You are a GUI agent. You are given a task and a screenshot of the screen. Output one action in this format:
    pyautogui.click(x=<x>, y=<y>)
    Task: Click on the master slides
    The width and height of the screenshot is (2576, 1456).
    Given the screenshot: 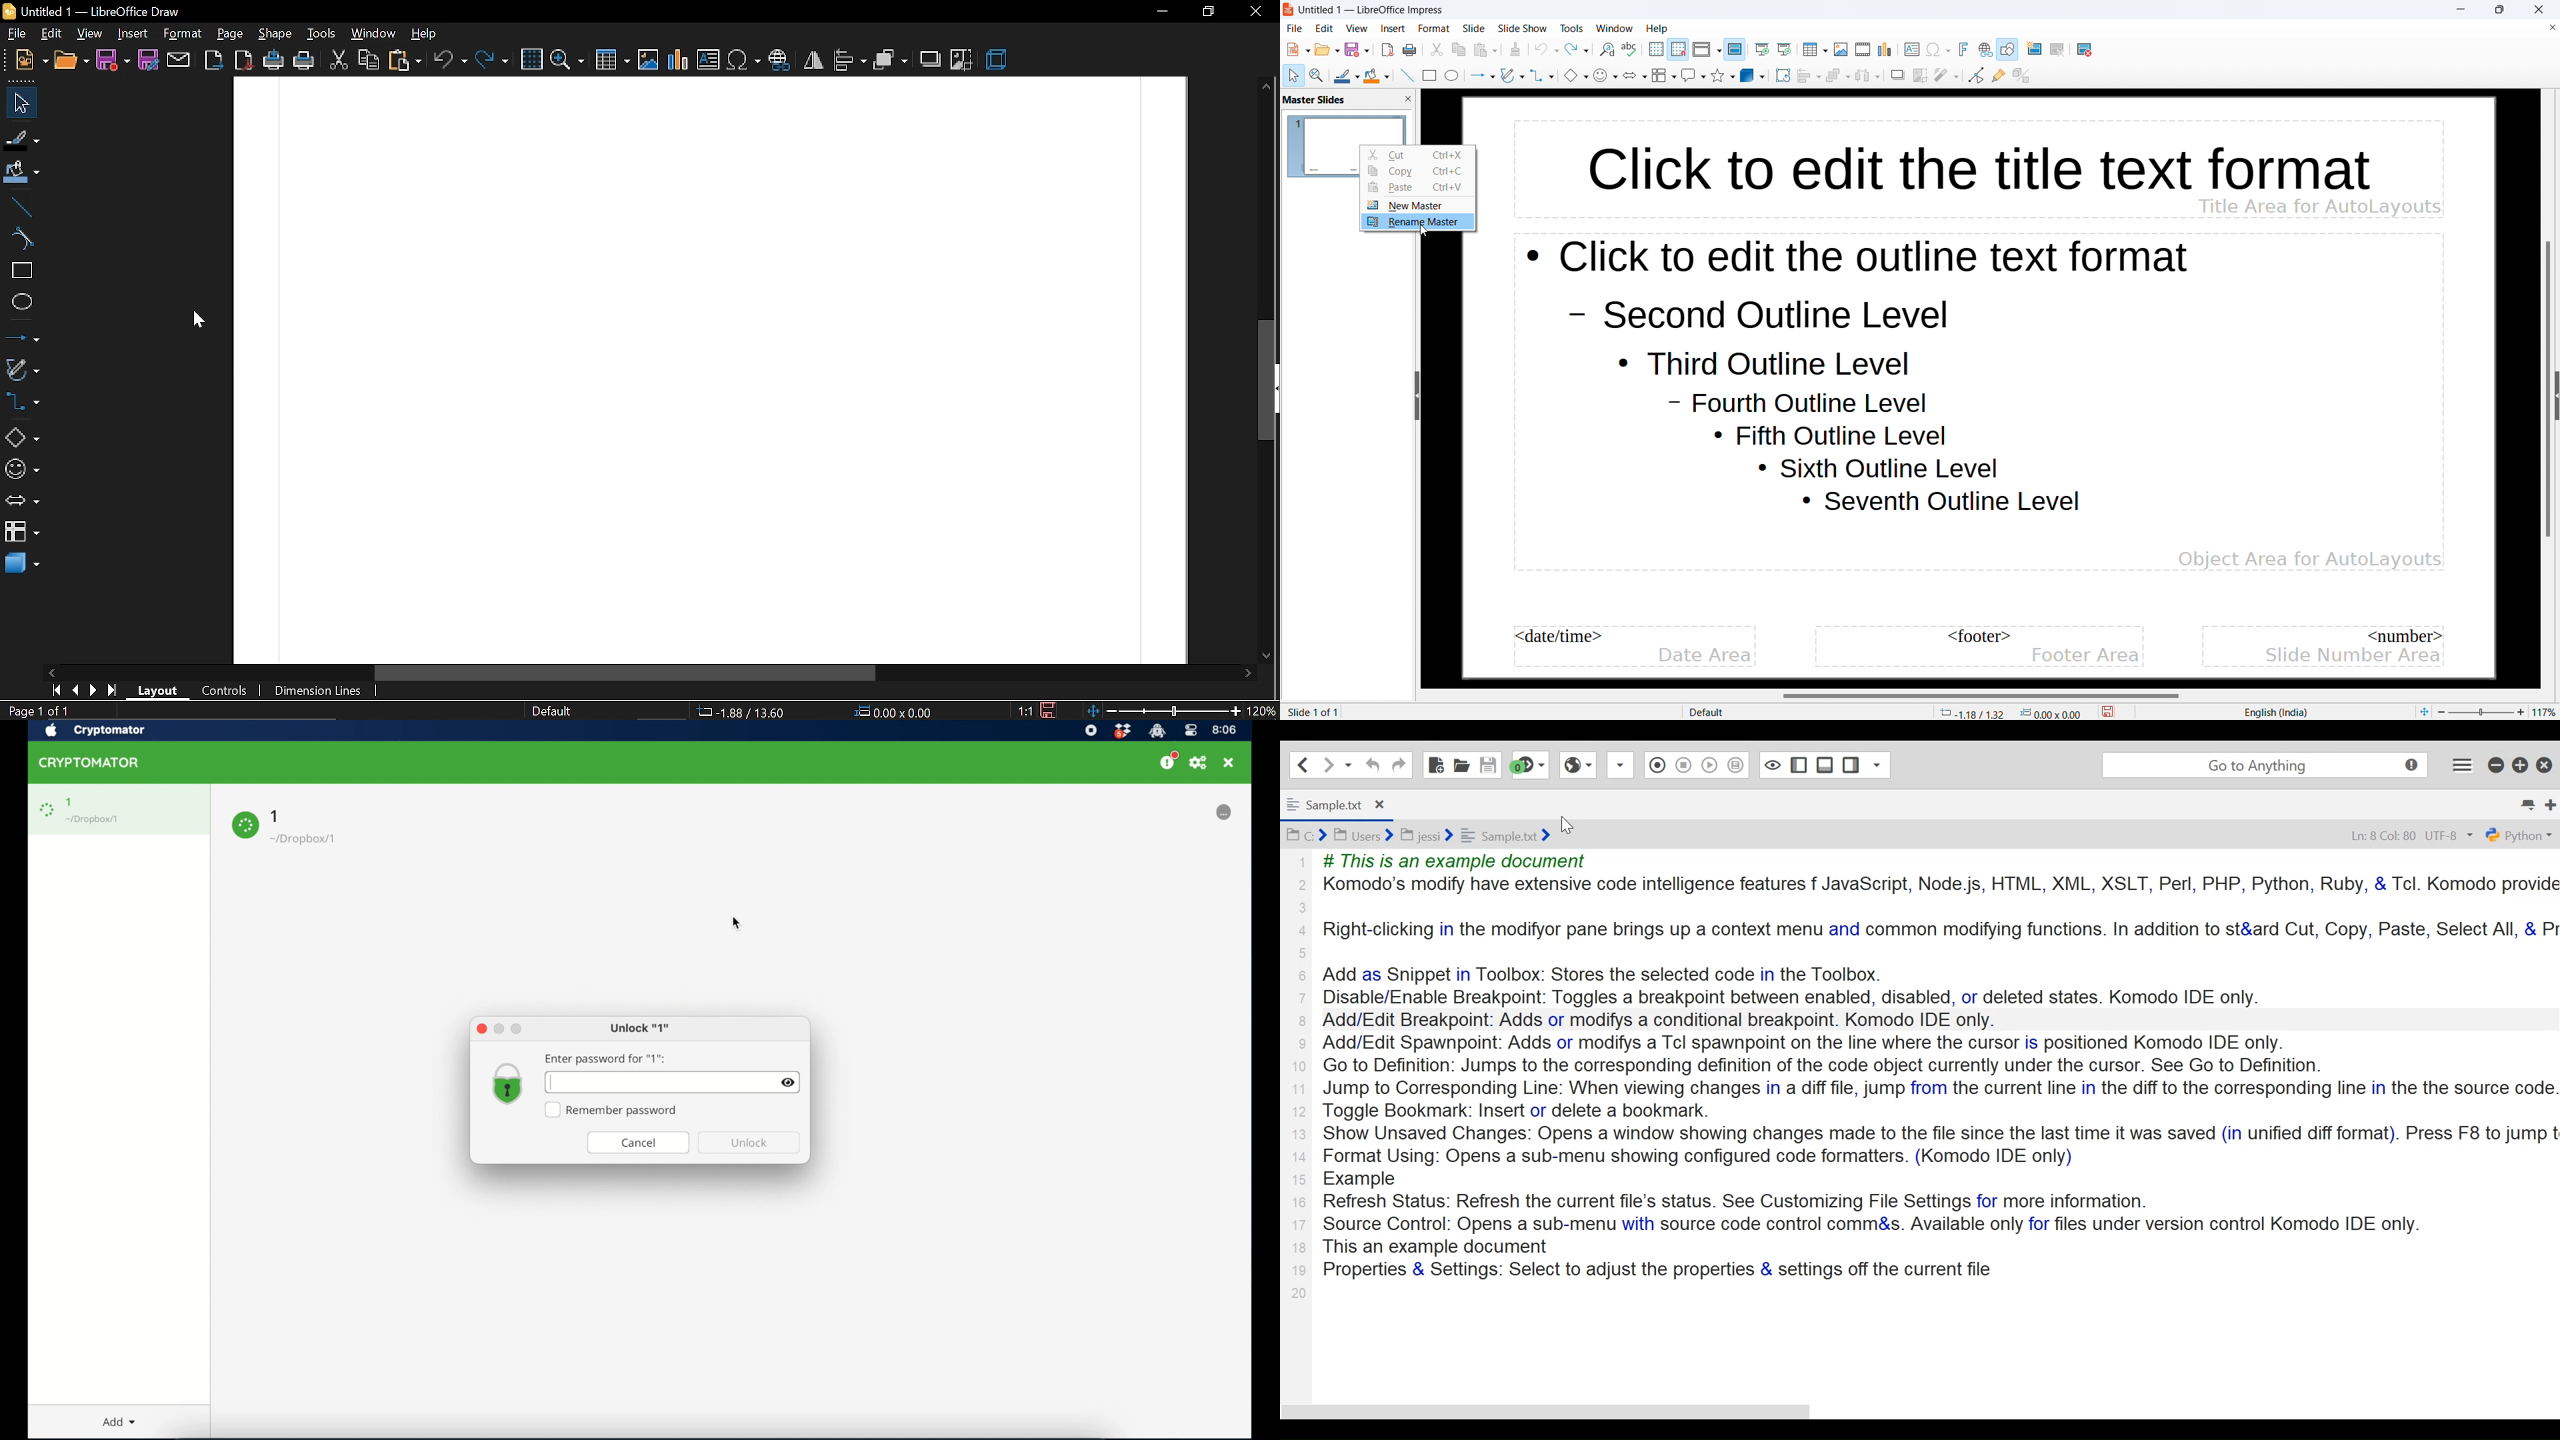 What is the action you would take?
    pyautogui.click(x=1315, y=100)
    